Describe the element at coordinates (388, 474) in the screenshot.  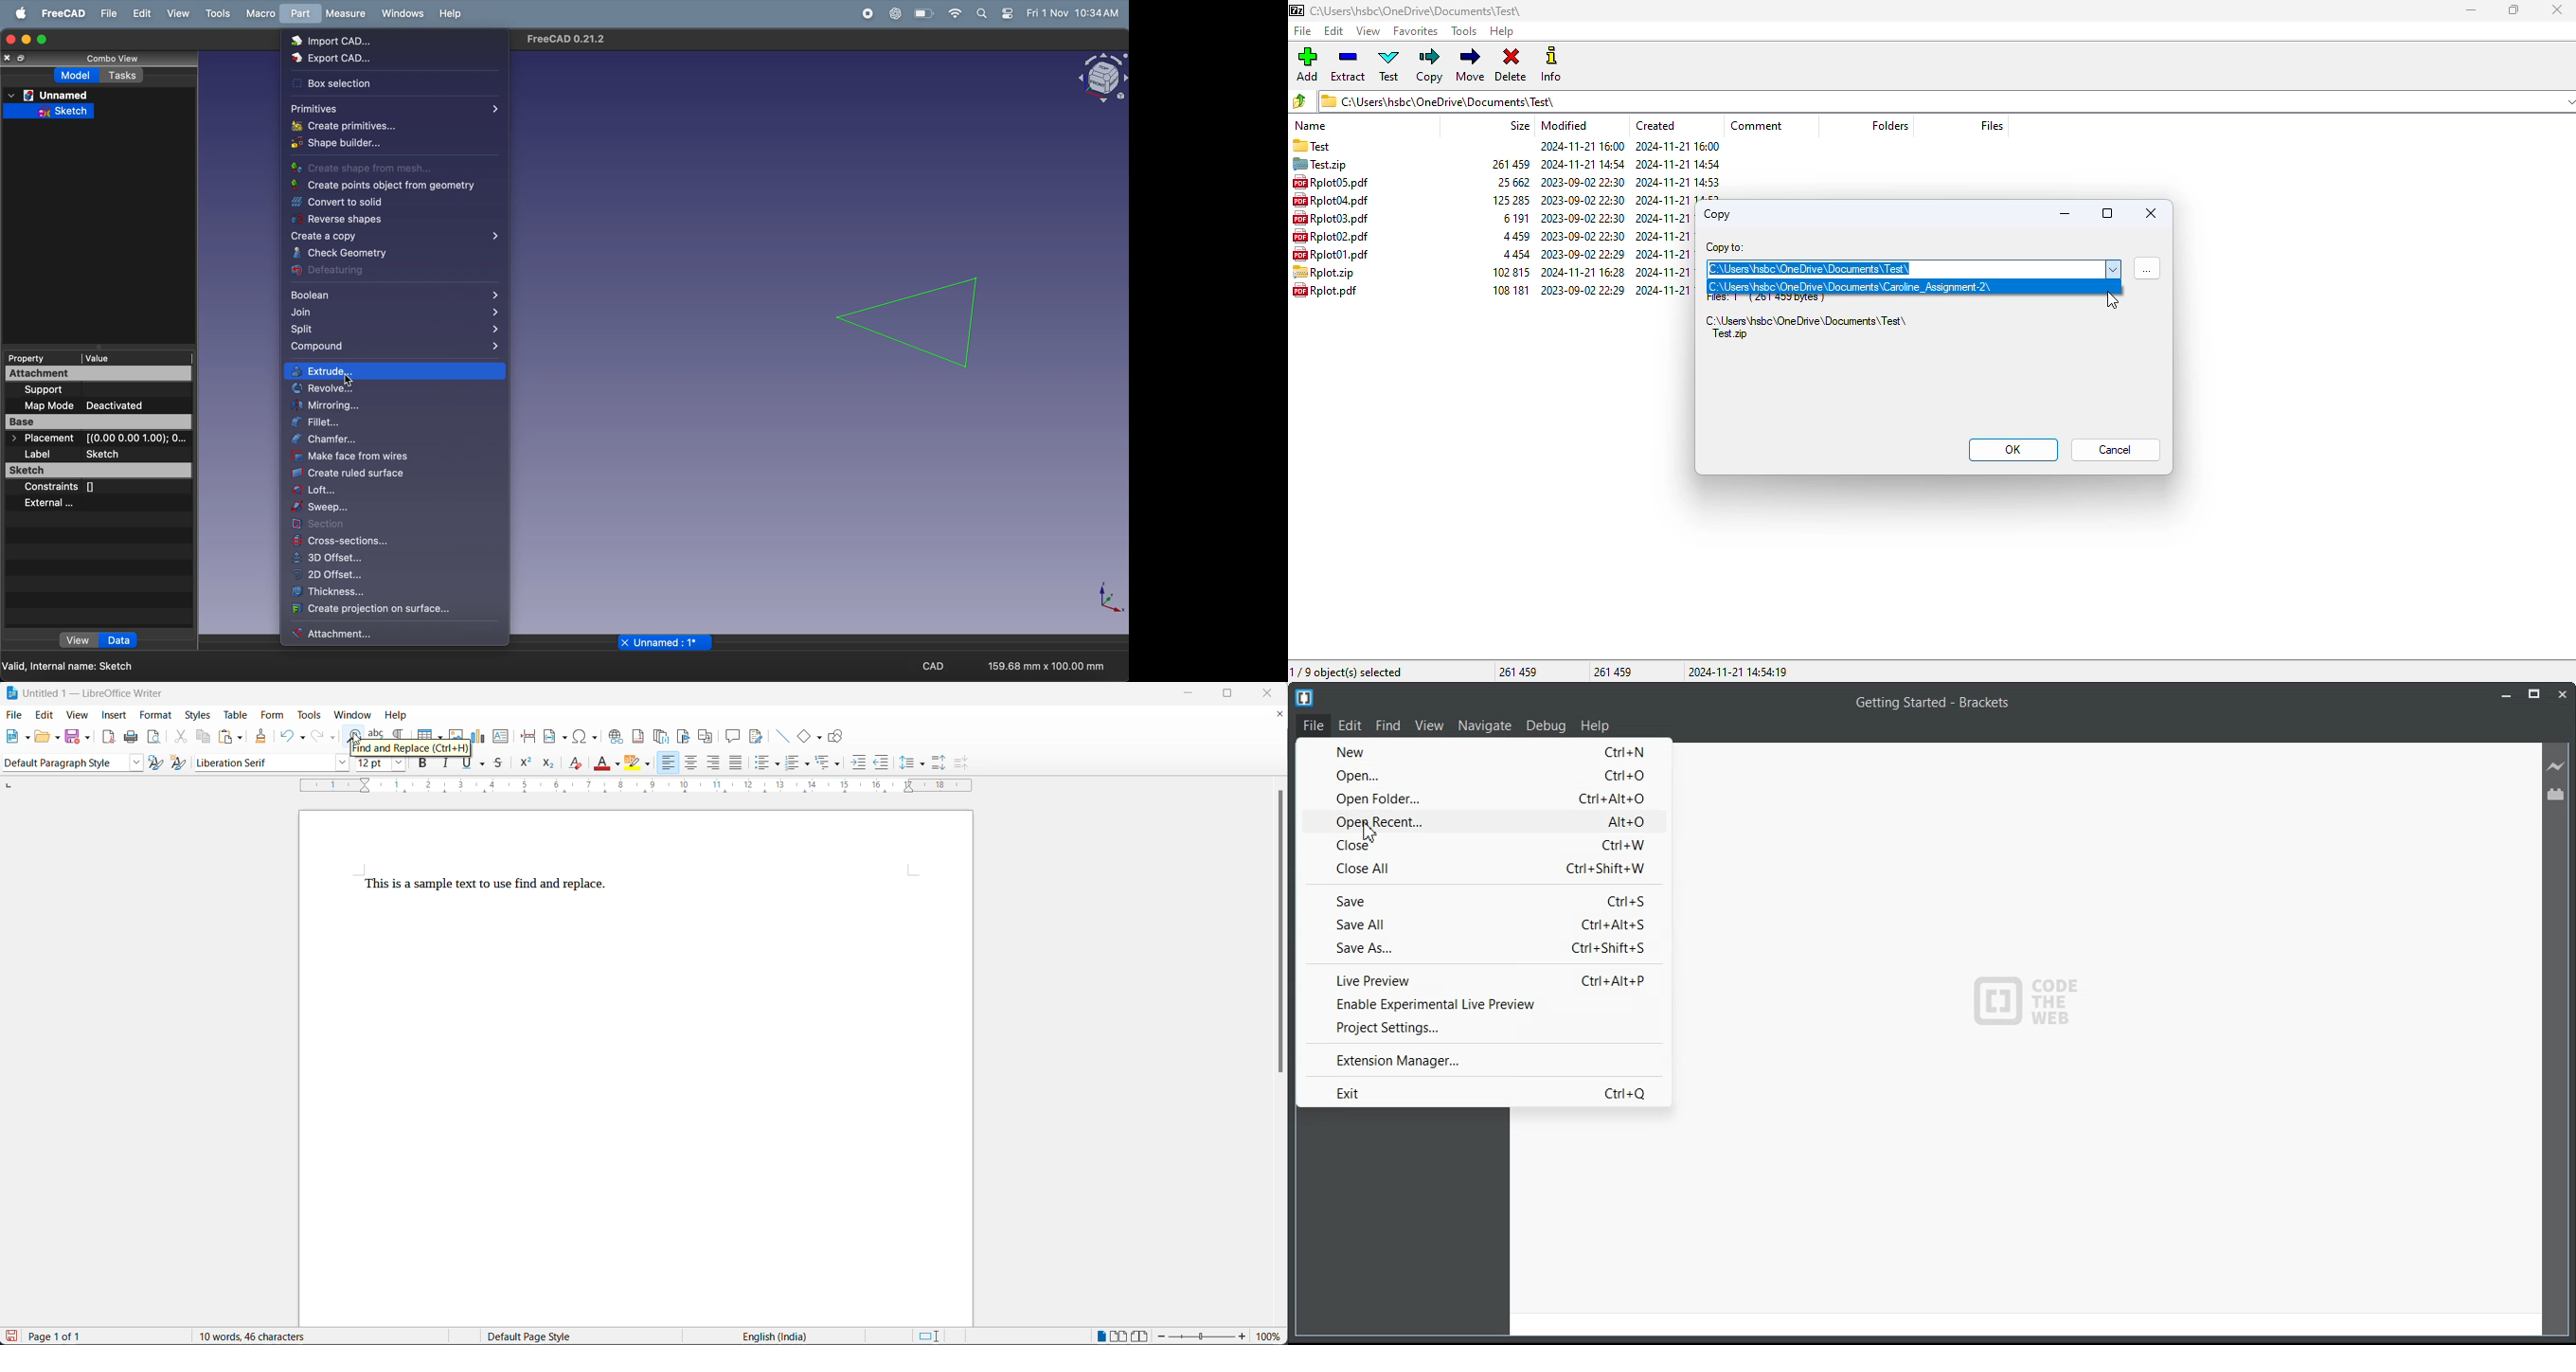
I see `create ruled face` at that location.